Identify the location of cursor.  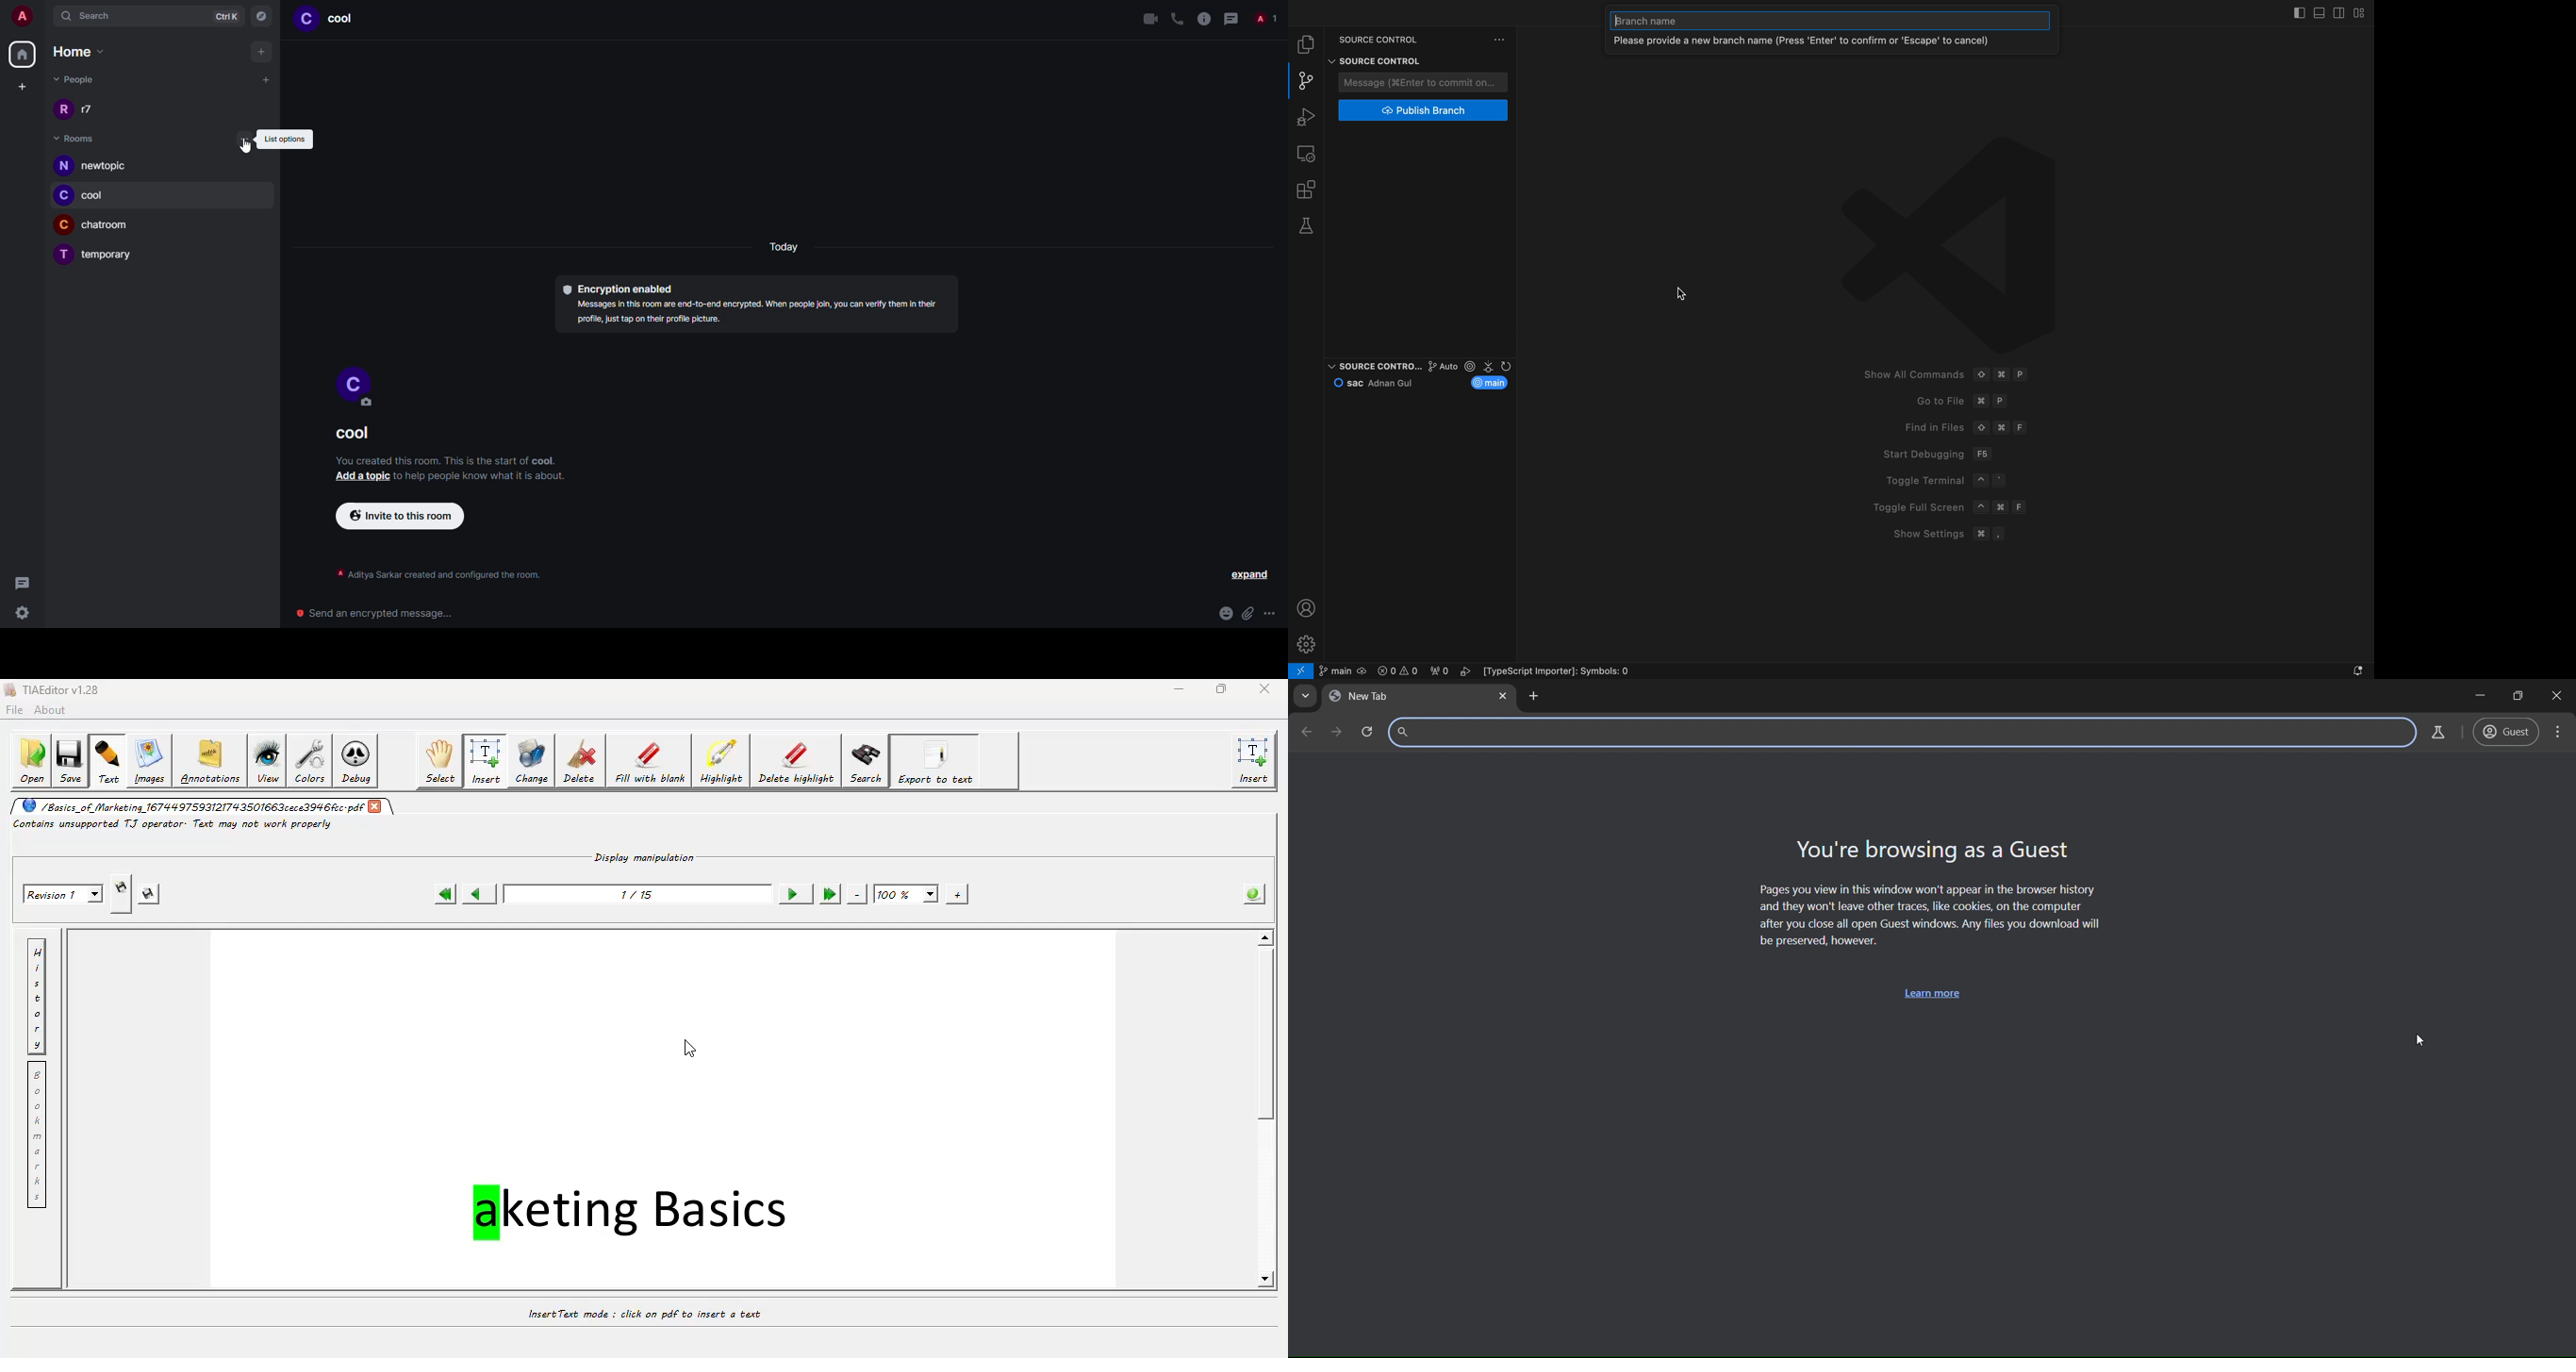
(2422, 1038).